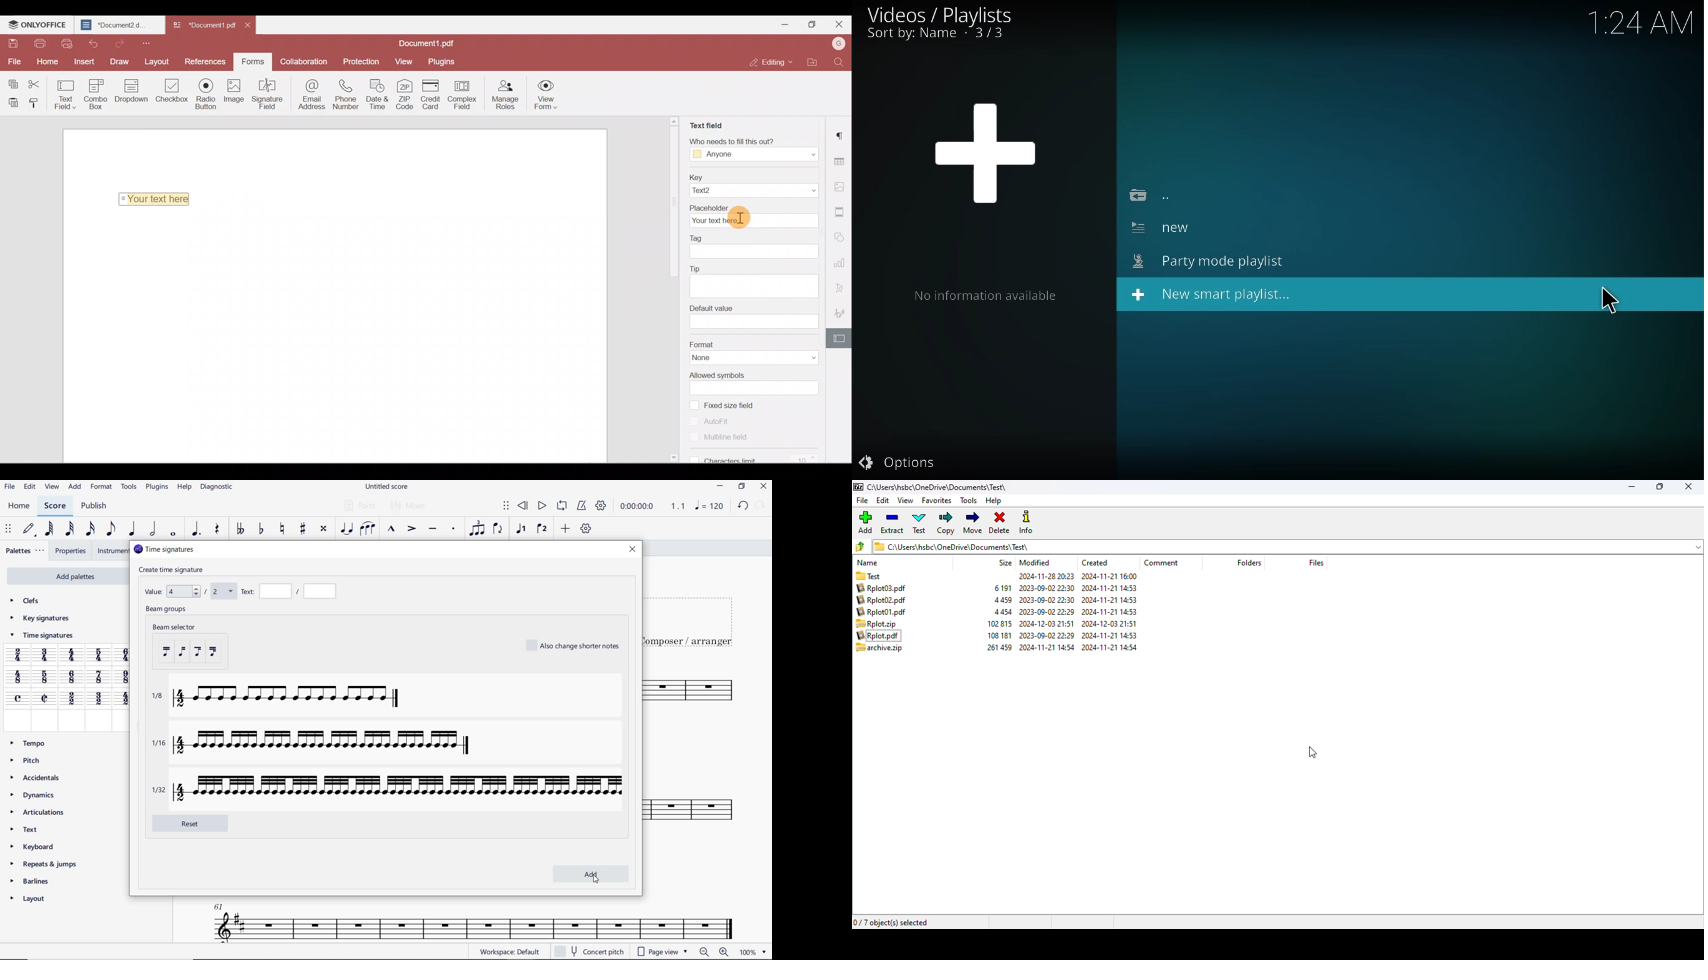 The height and width of the screenshot is (980, 1708). I want to click on ADD, so click(566, 528).